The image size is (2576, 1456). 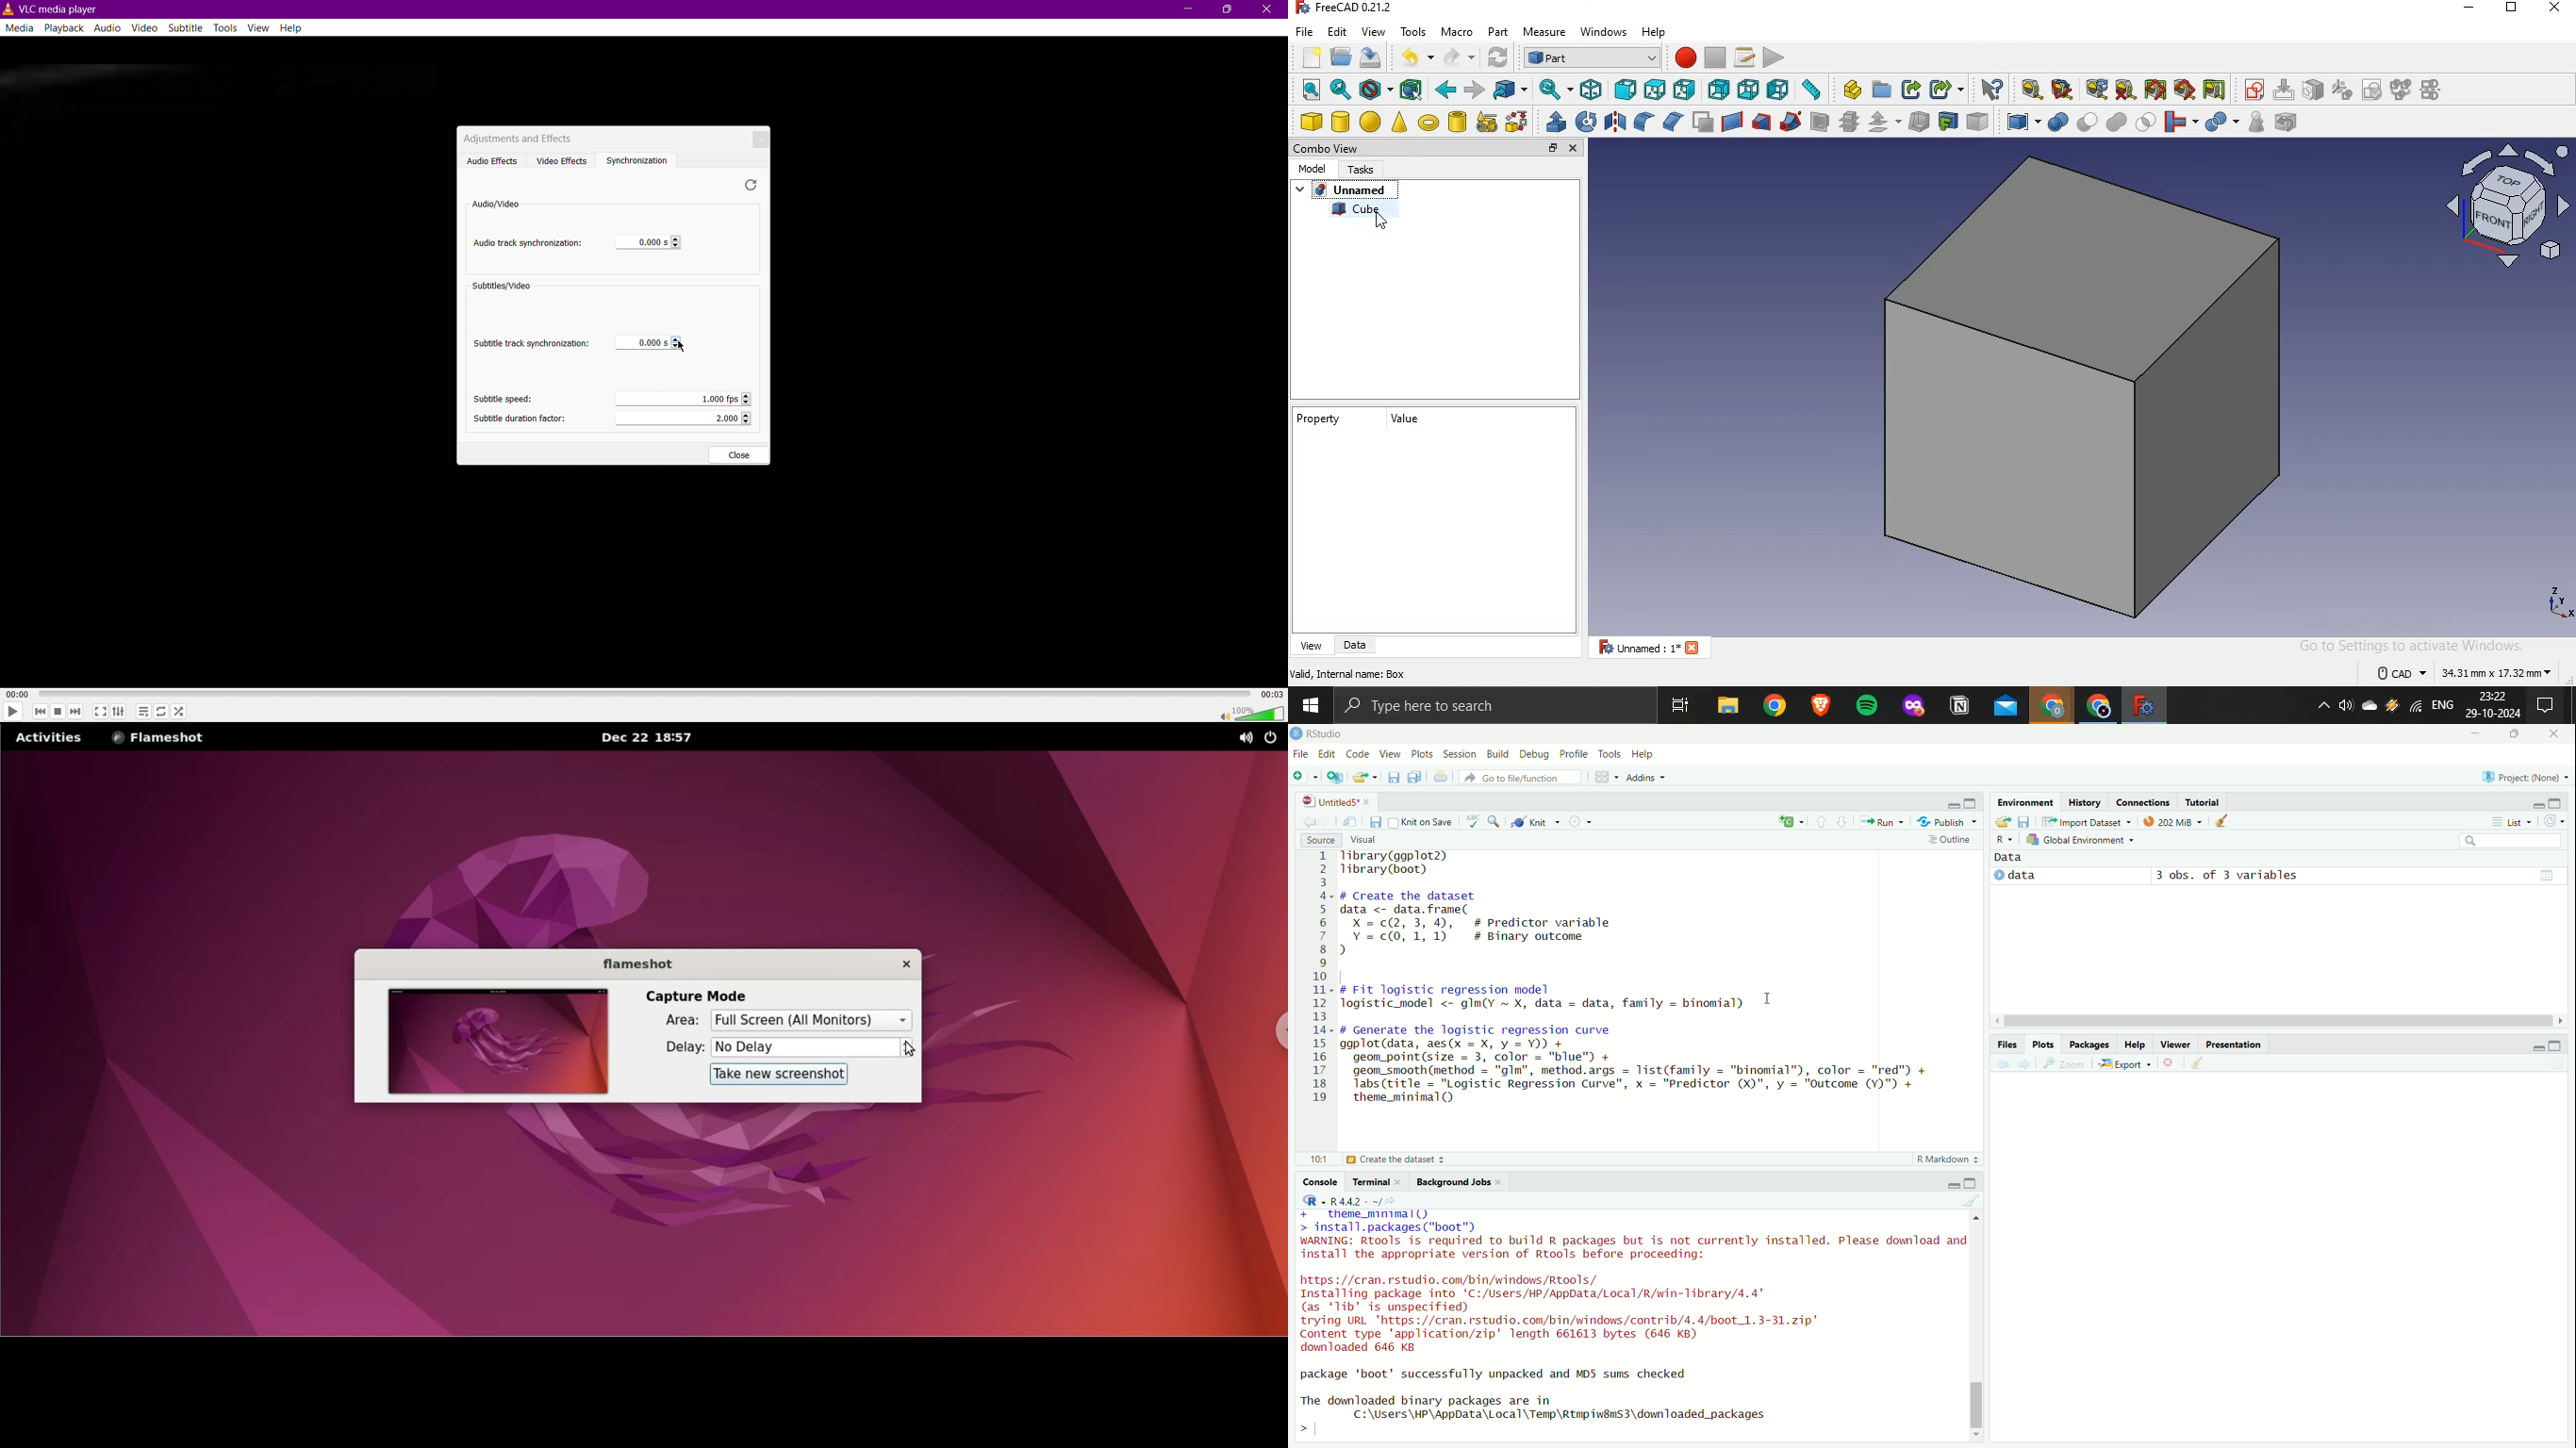 I want to click on Clear console, so click(x=1972, y=1200).